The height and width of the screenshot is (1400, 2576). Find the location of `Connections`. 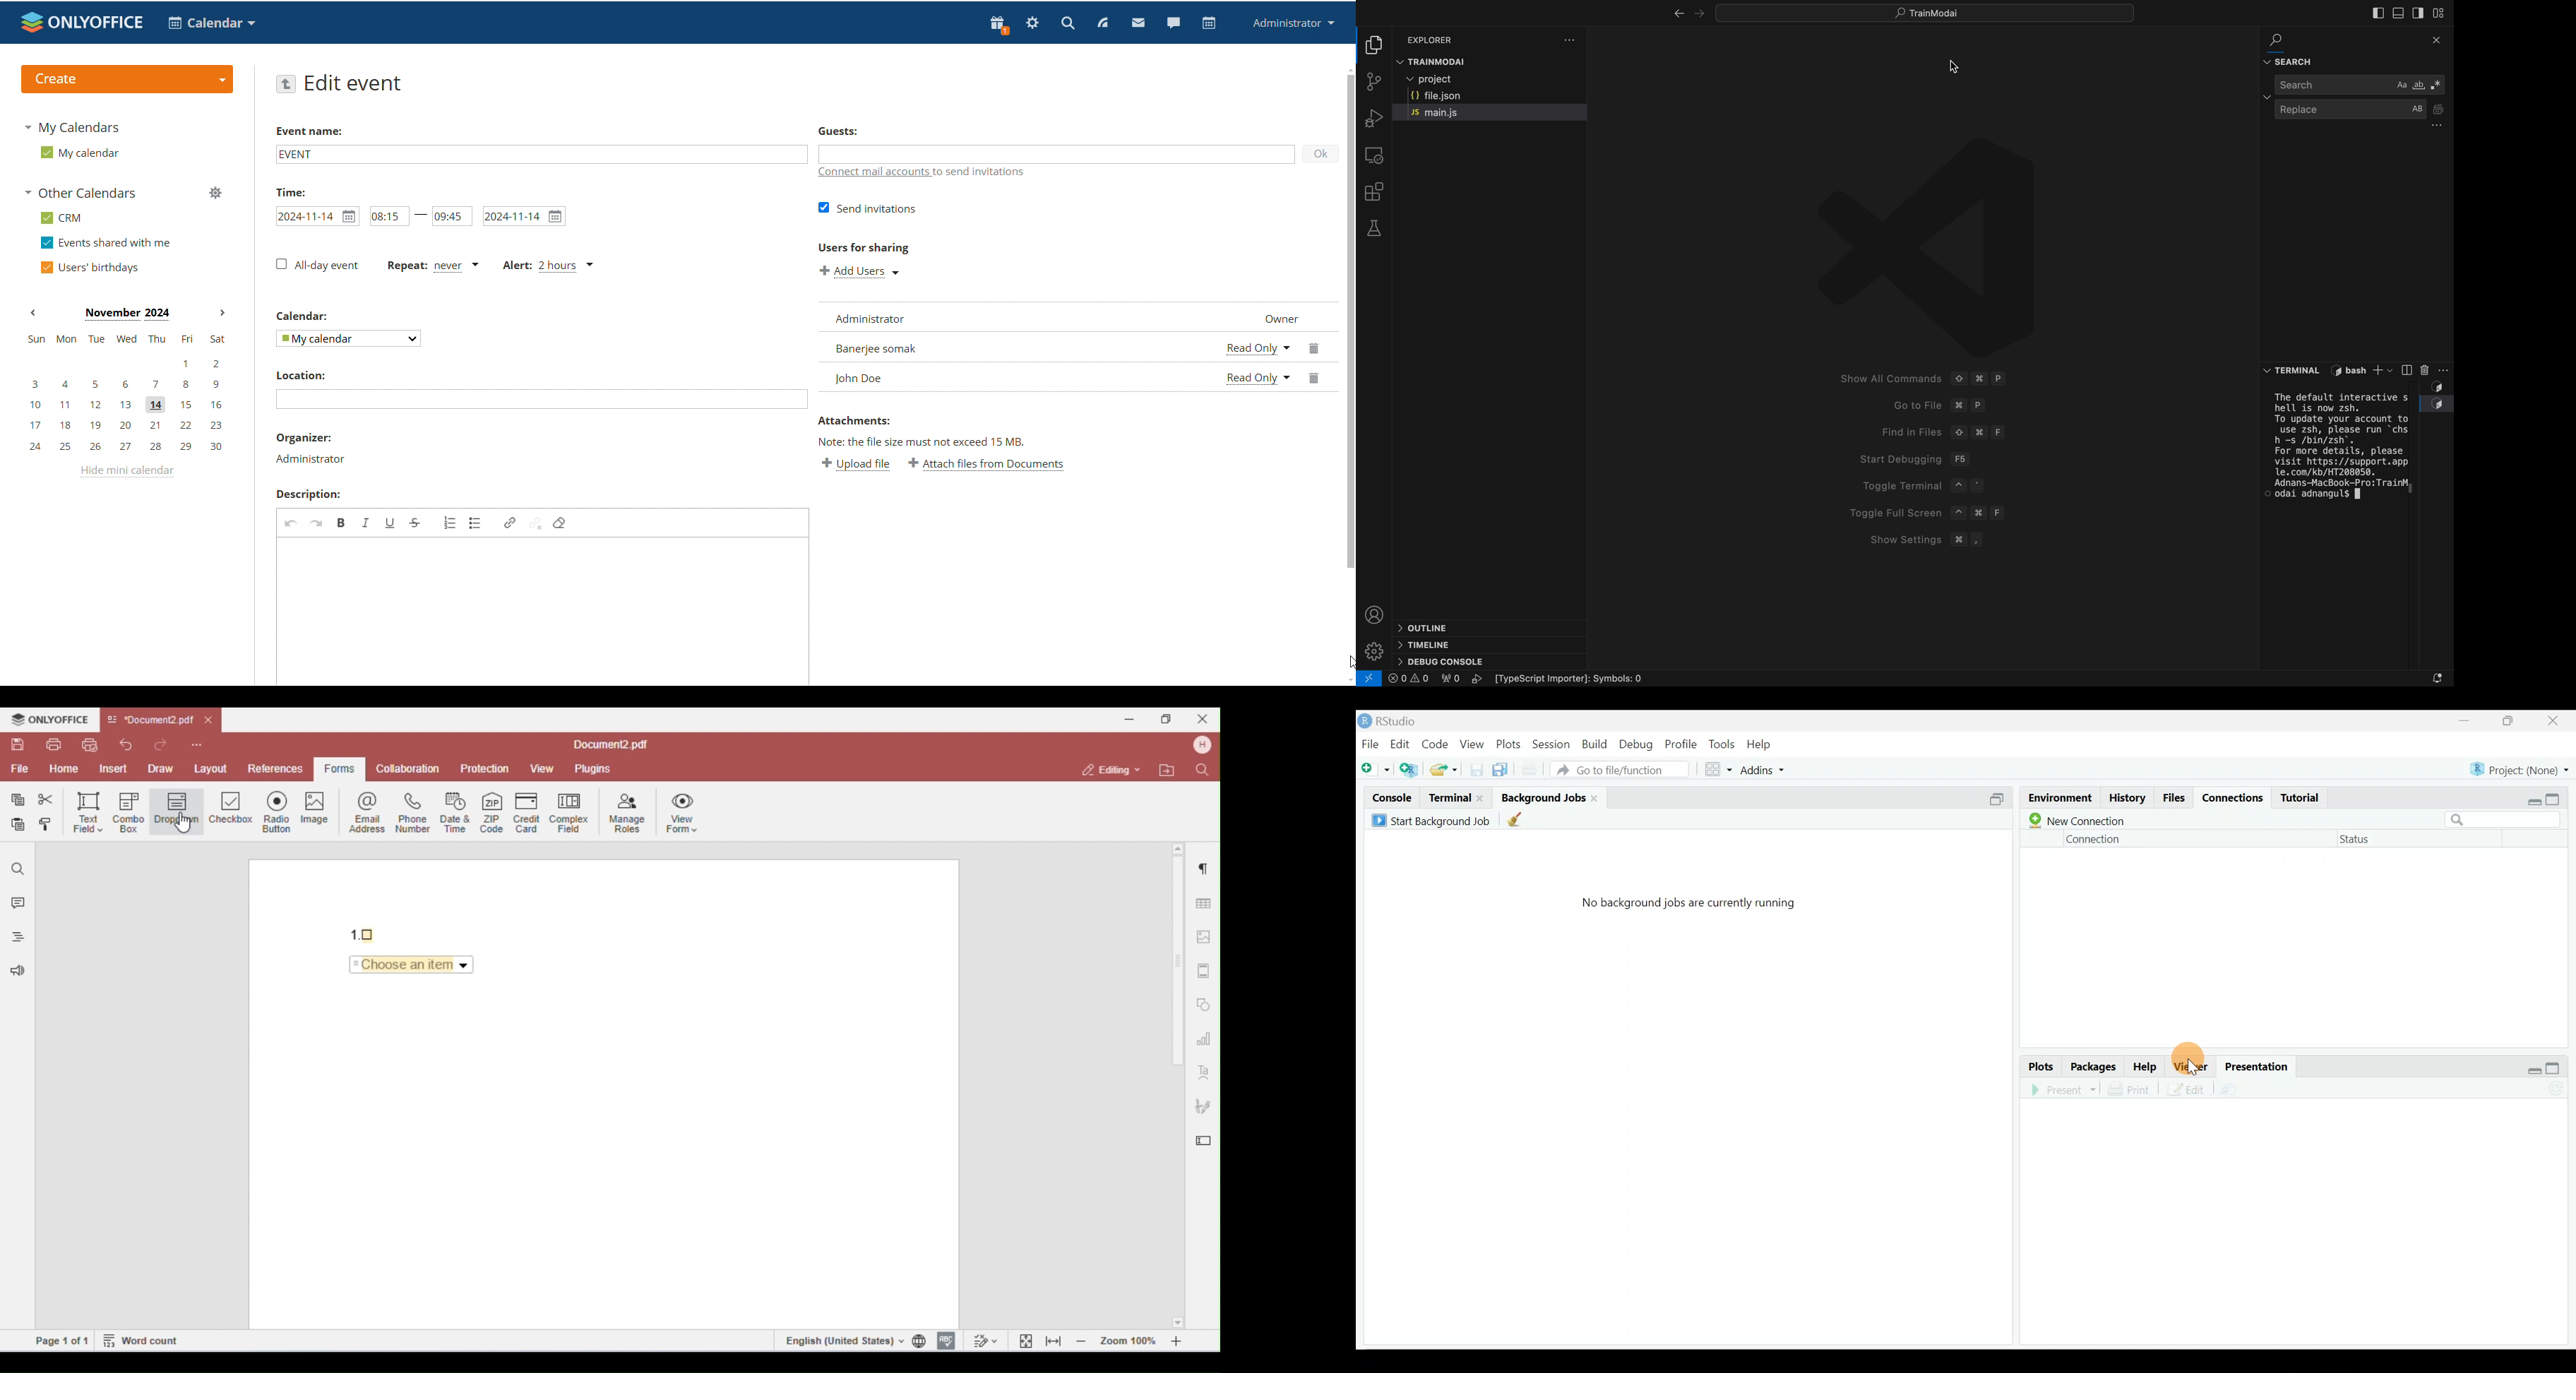

Connections is located at coordinates (2235, 799).